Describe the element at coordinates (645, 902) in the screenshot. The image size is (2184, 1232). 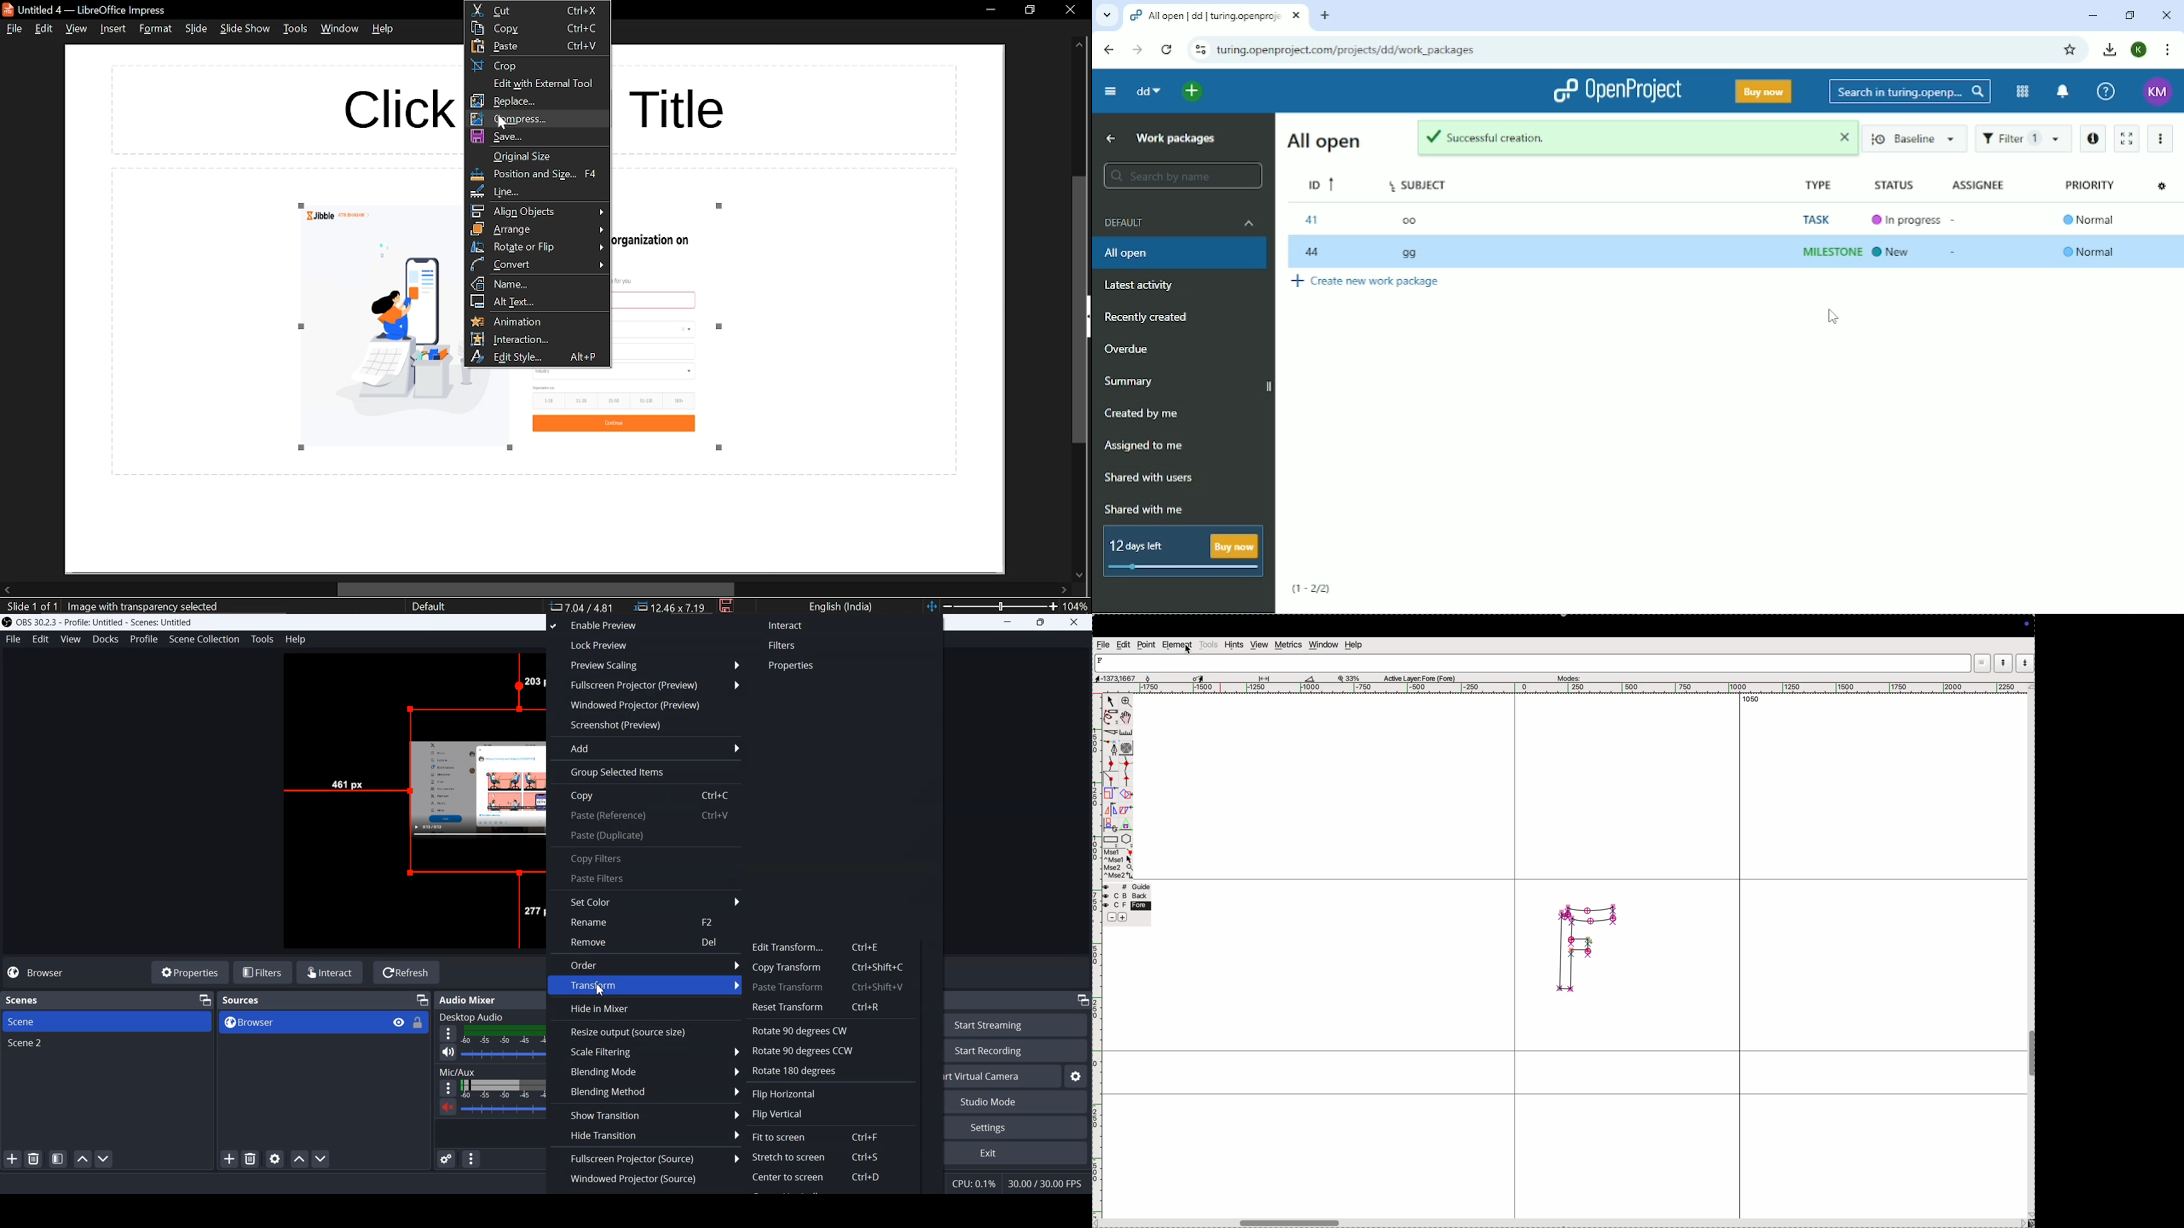
I see `Set Color` at that location.